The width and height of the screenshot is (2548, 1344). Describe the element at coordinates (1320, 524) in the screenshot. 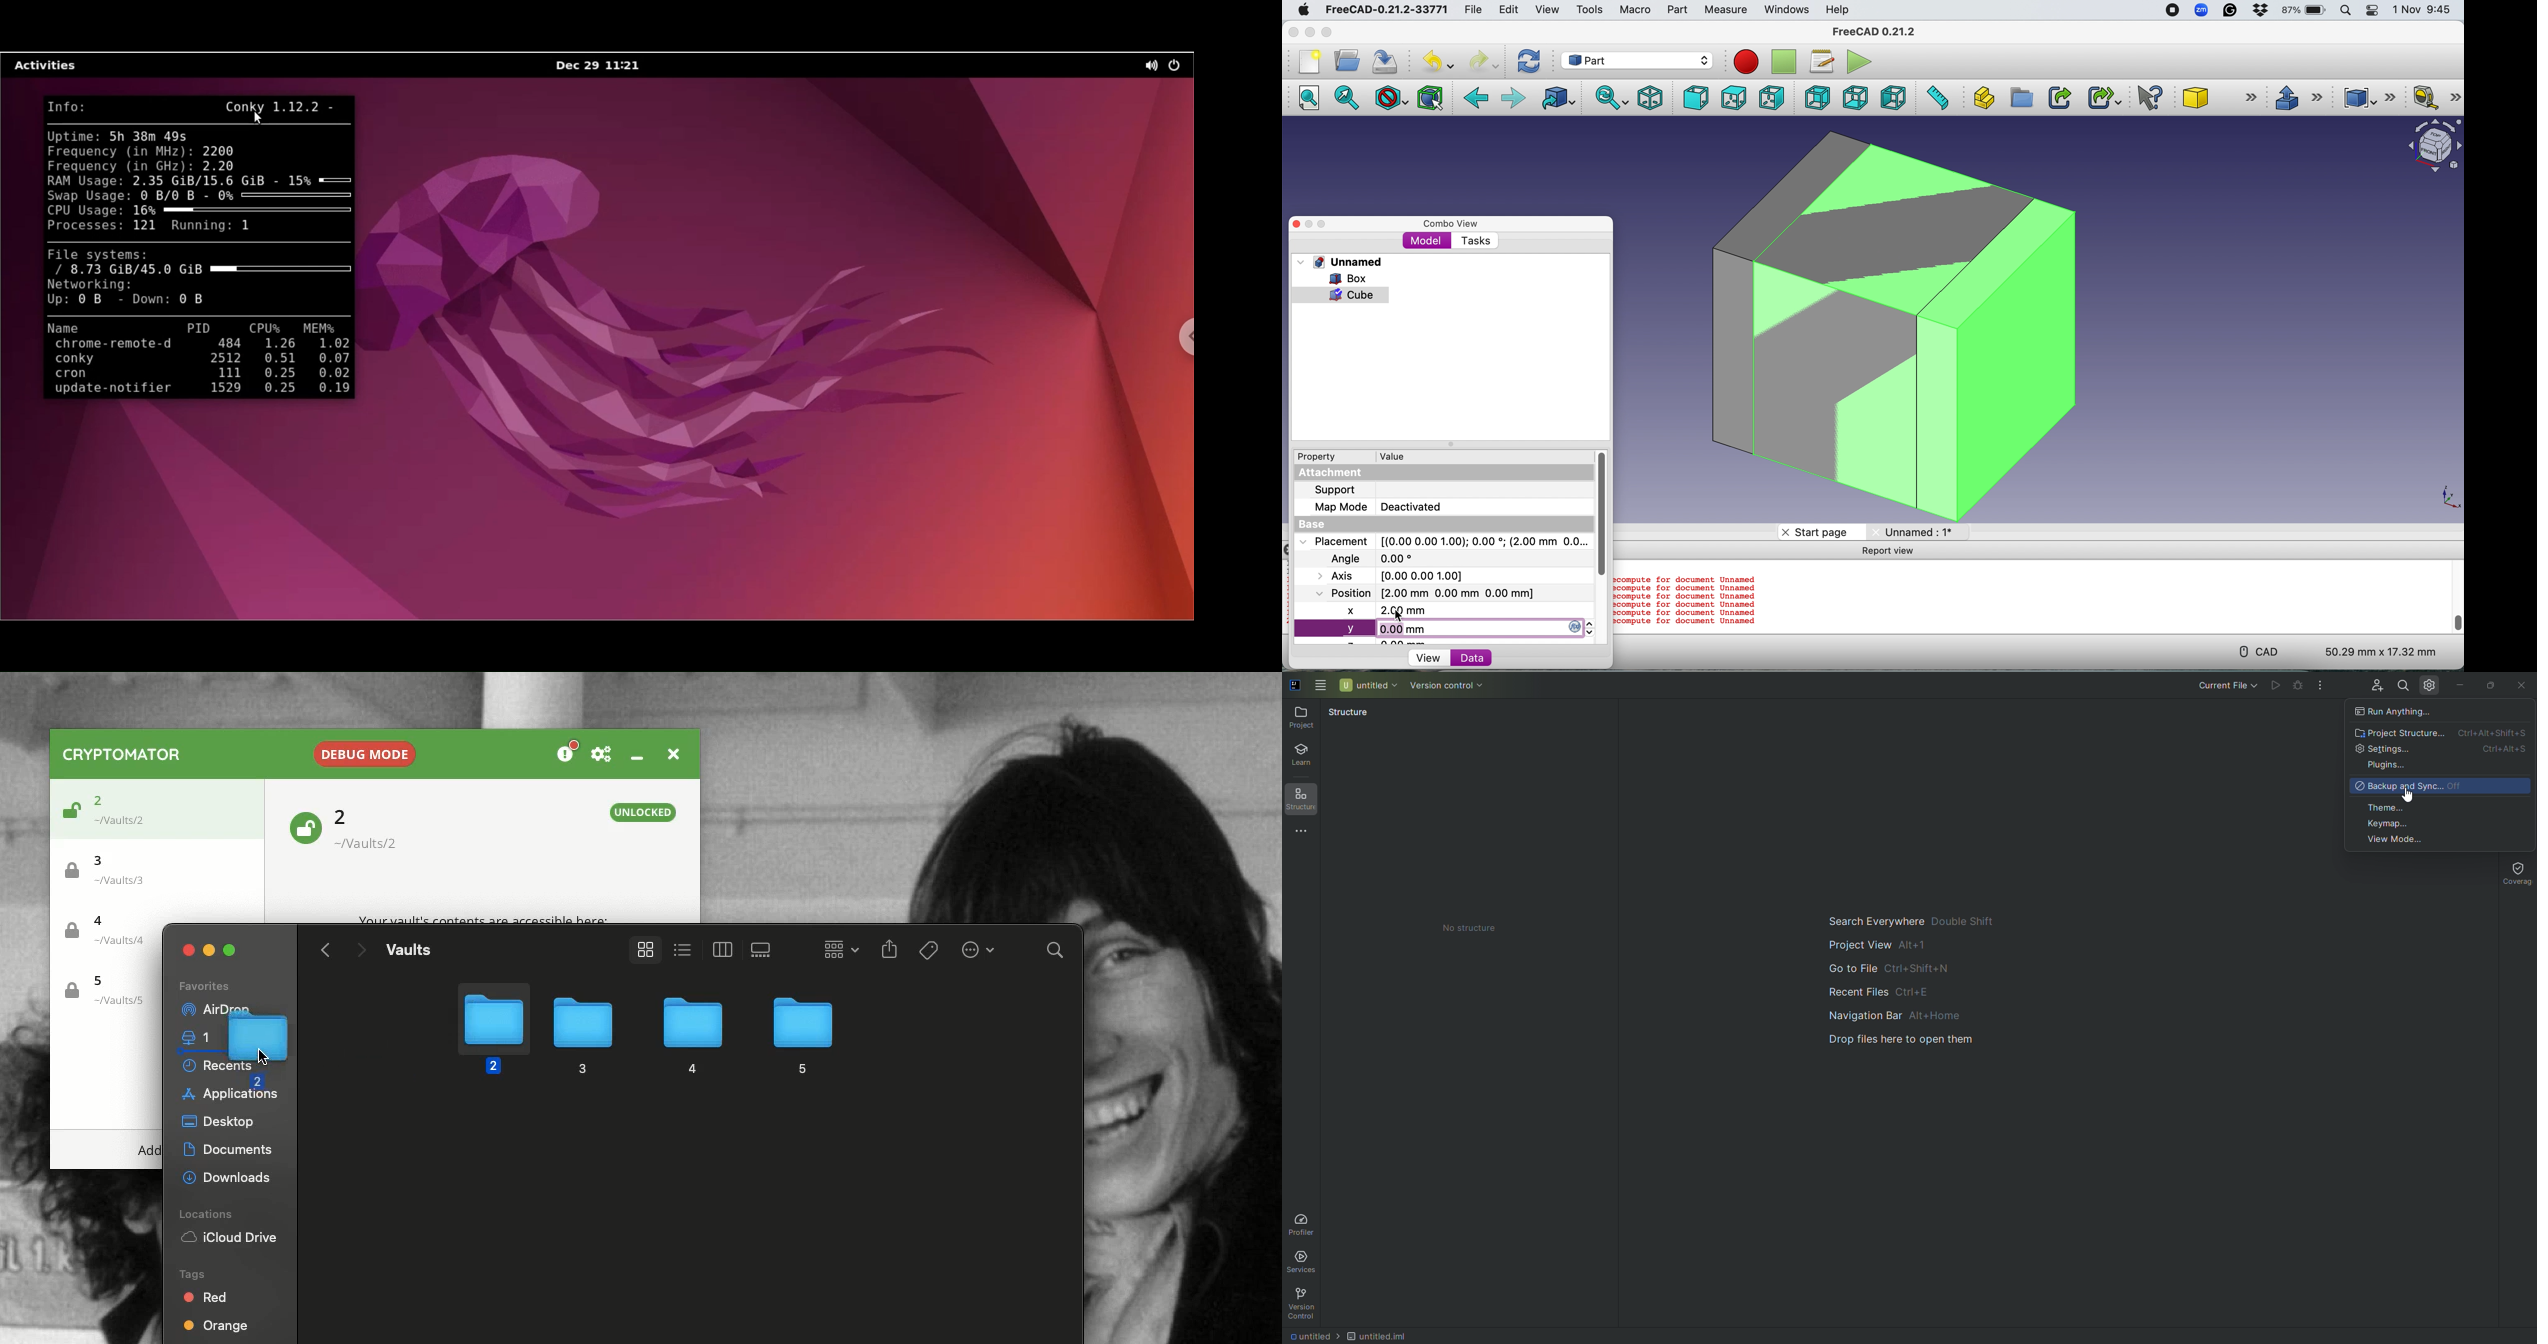

I see `Base` at that location.